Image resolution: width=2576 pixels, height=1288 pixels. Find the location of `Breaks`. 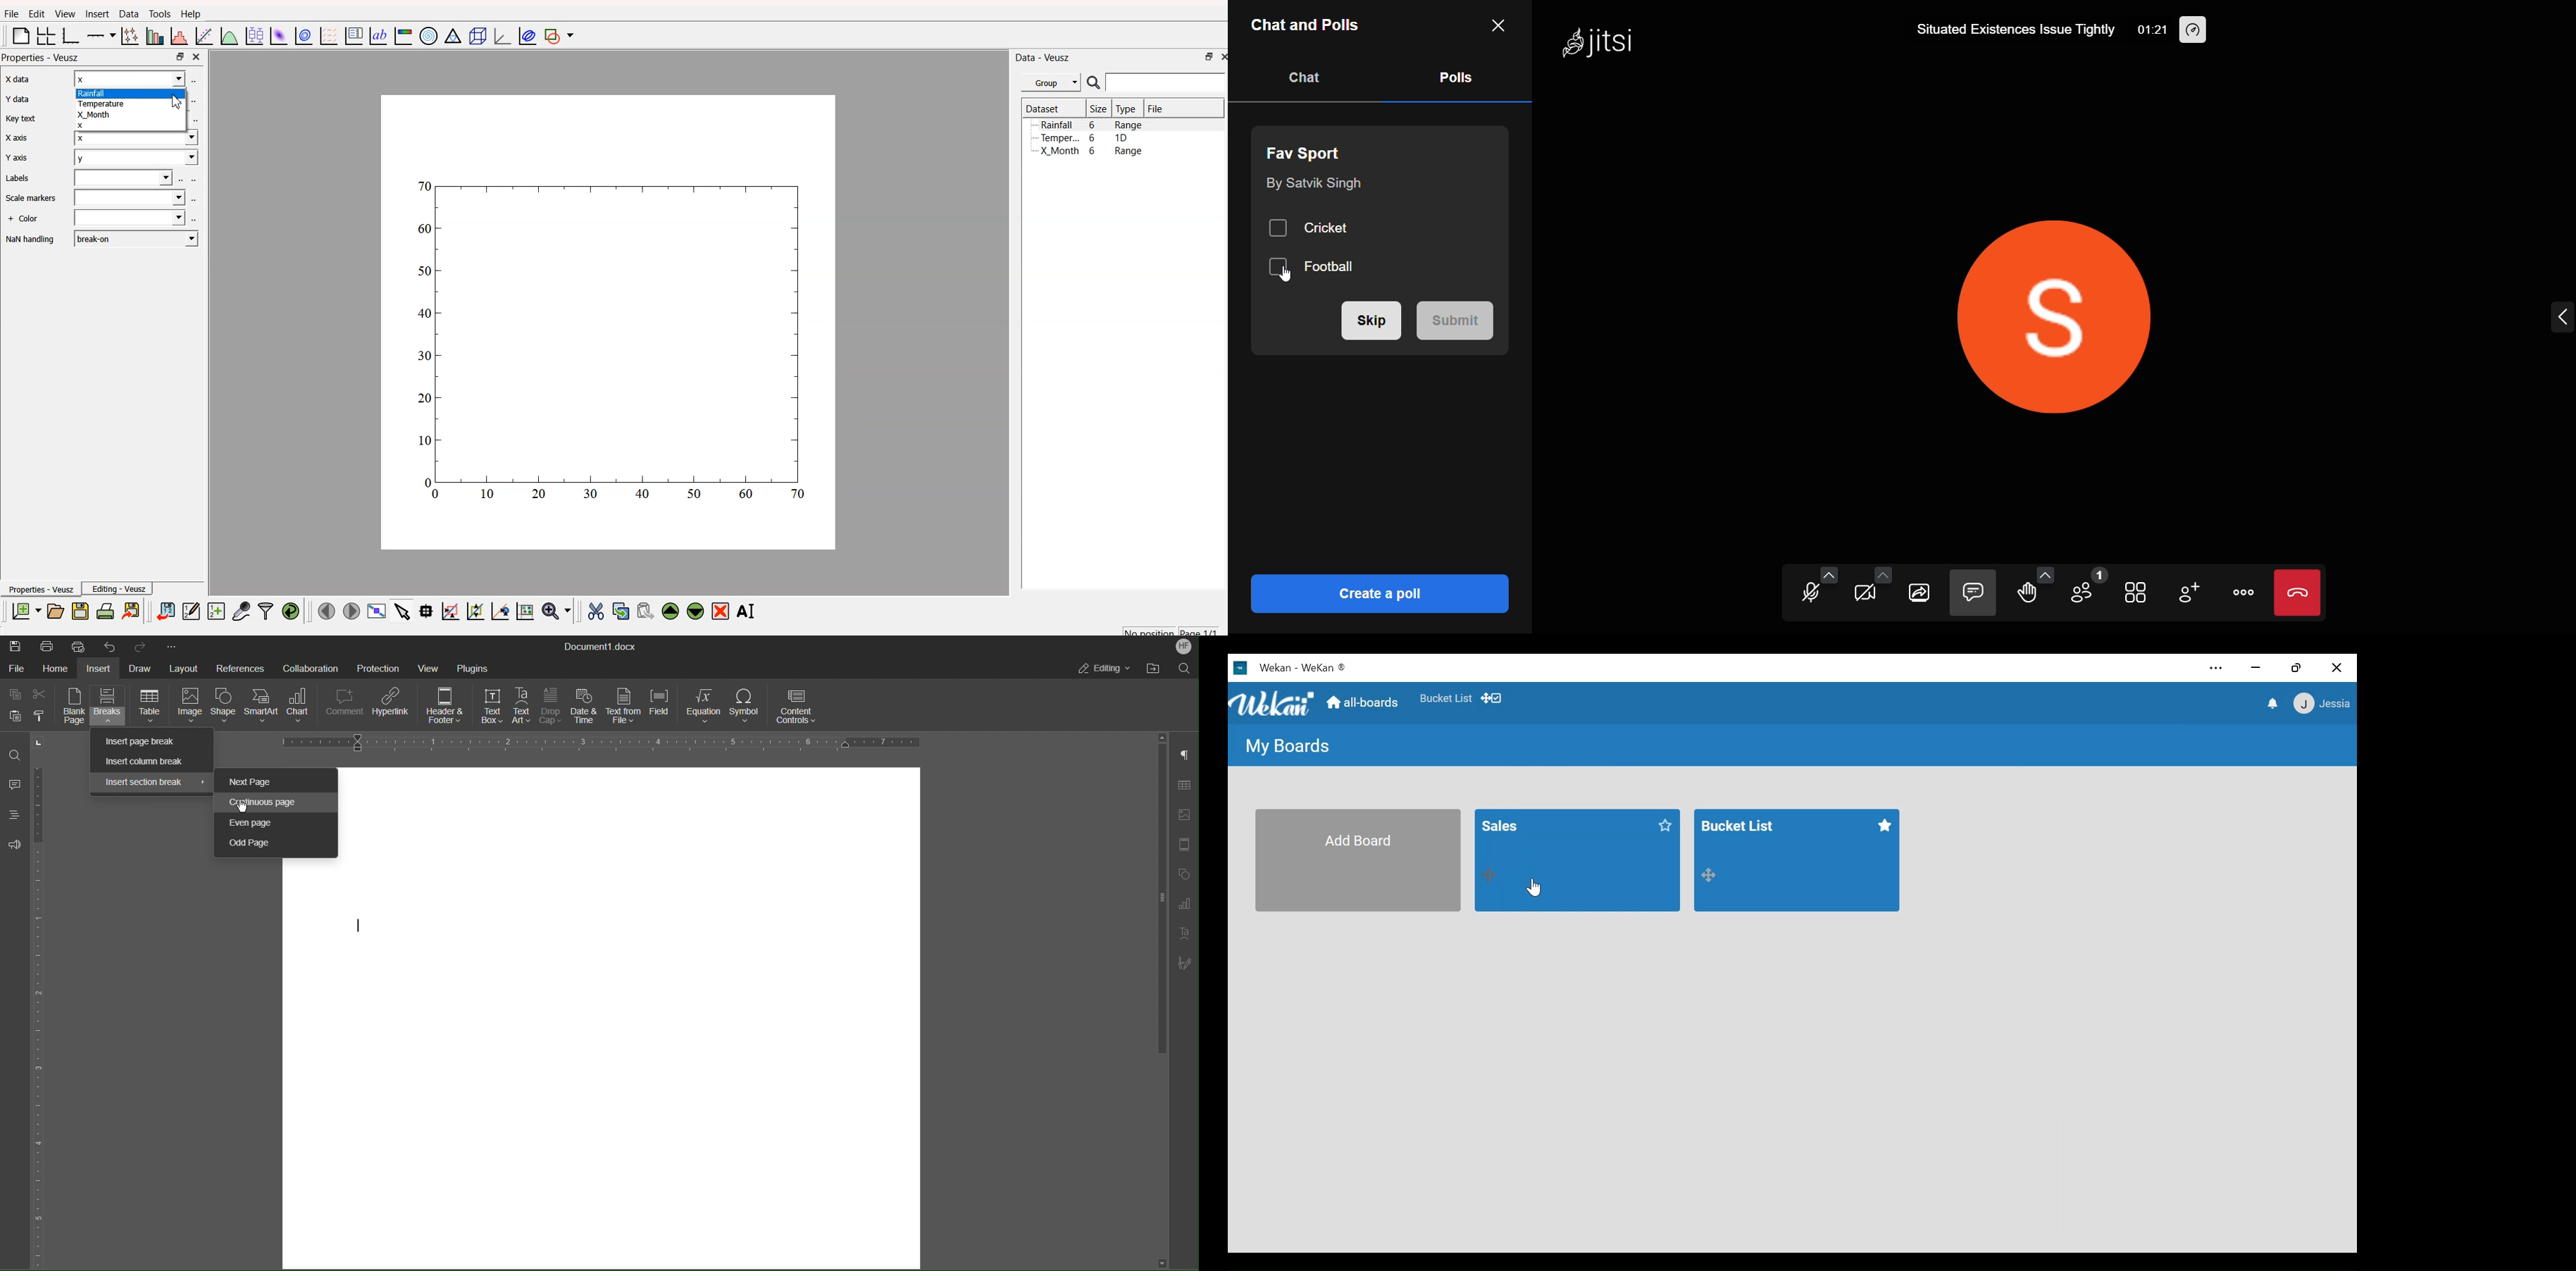

Breaks is located at coordinates (108, 706).